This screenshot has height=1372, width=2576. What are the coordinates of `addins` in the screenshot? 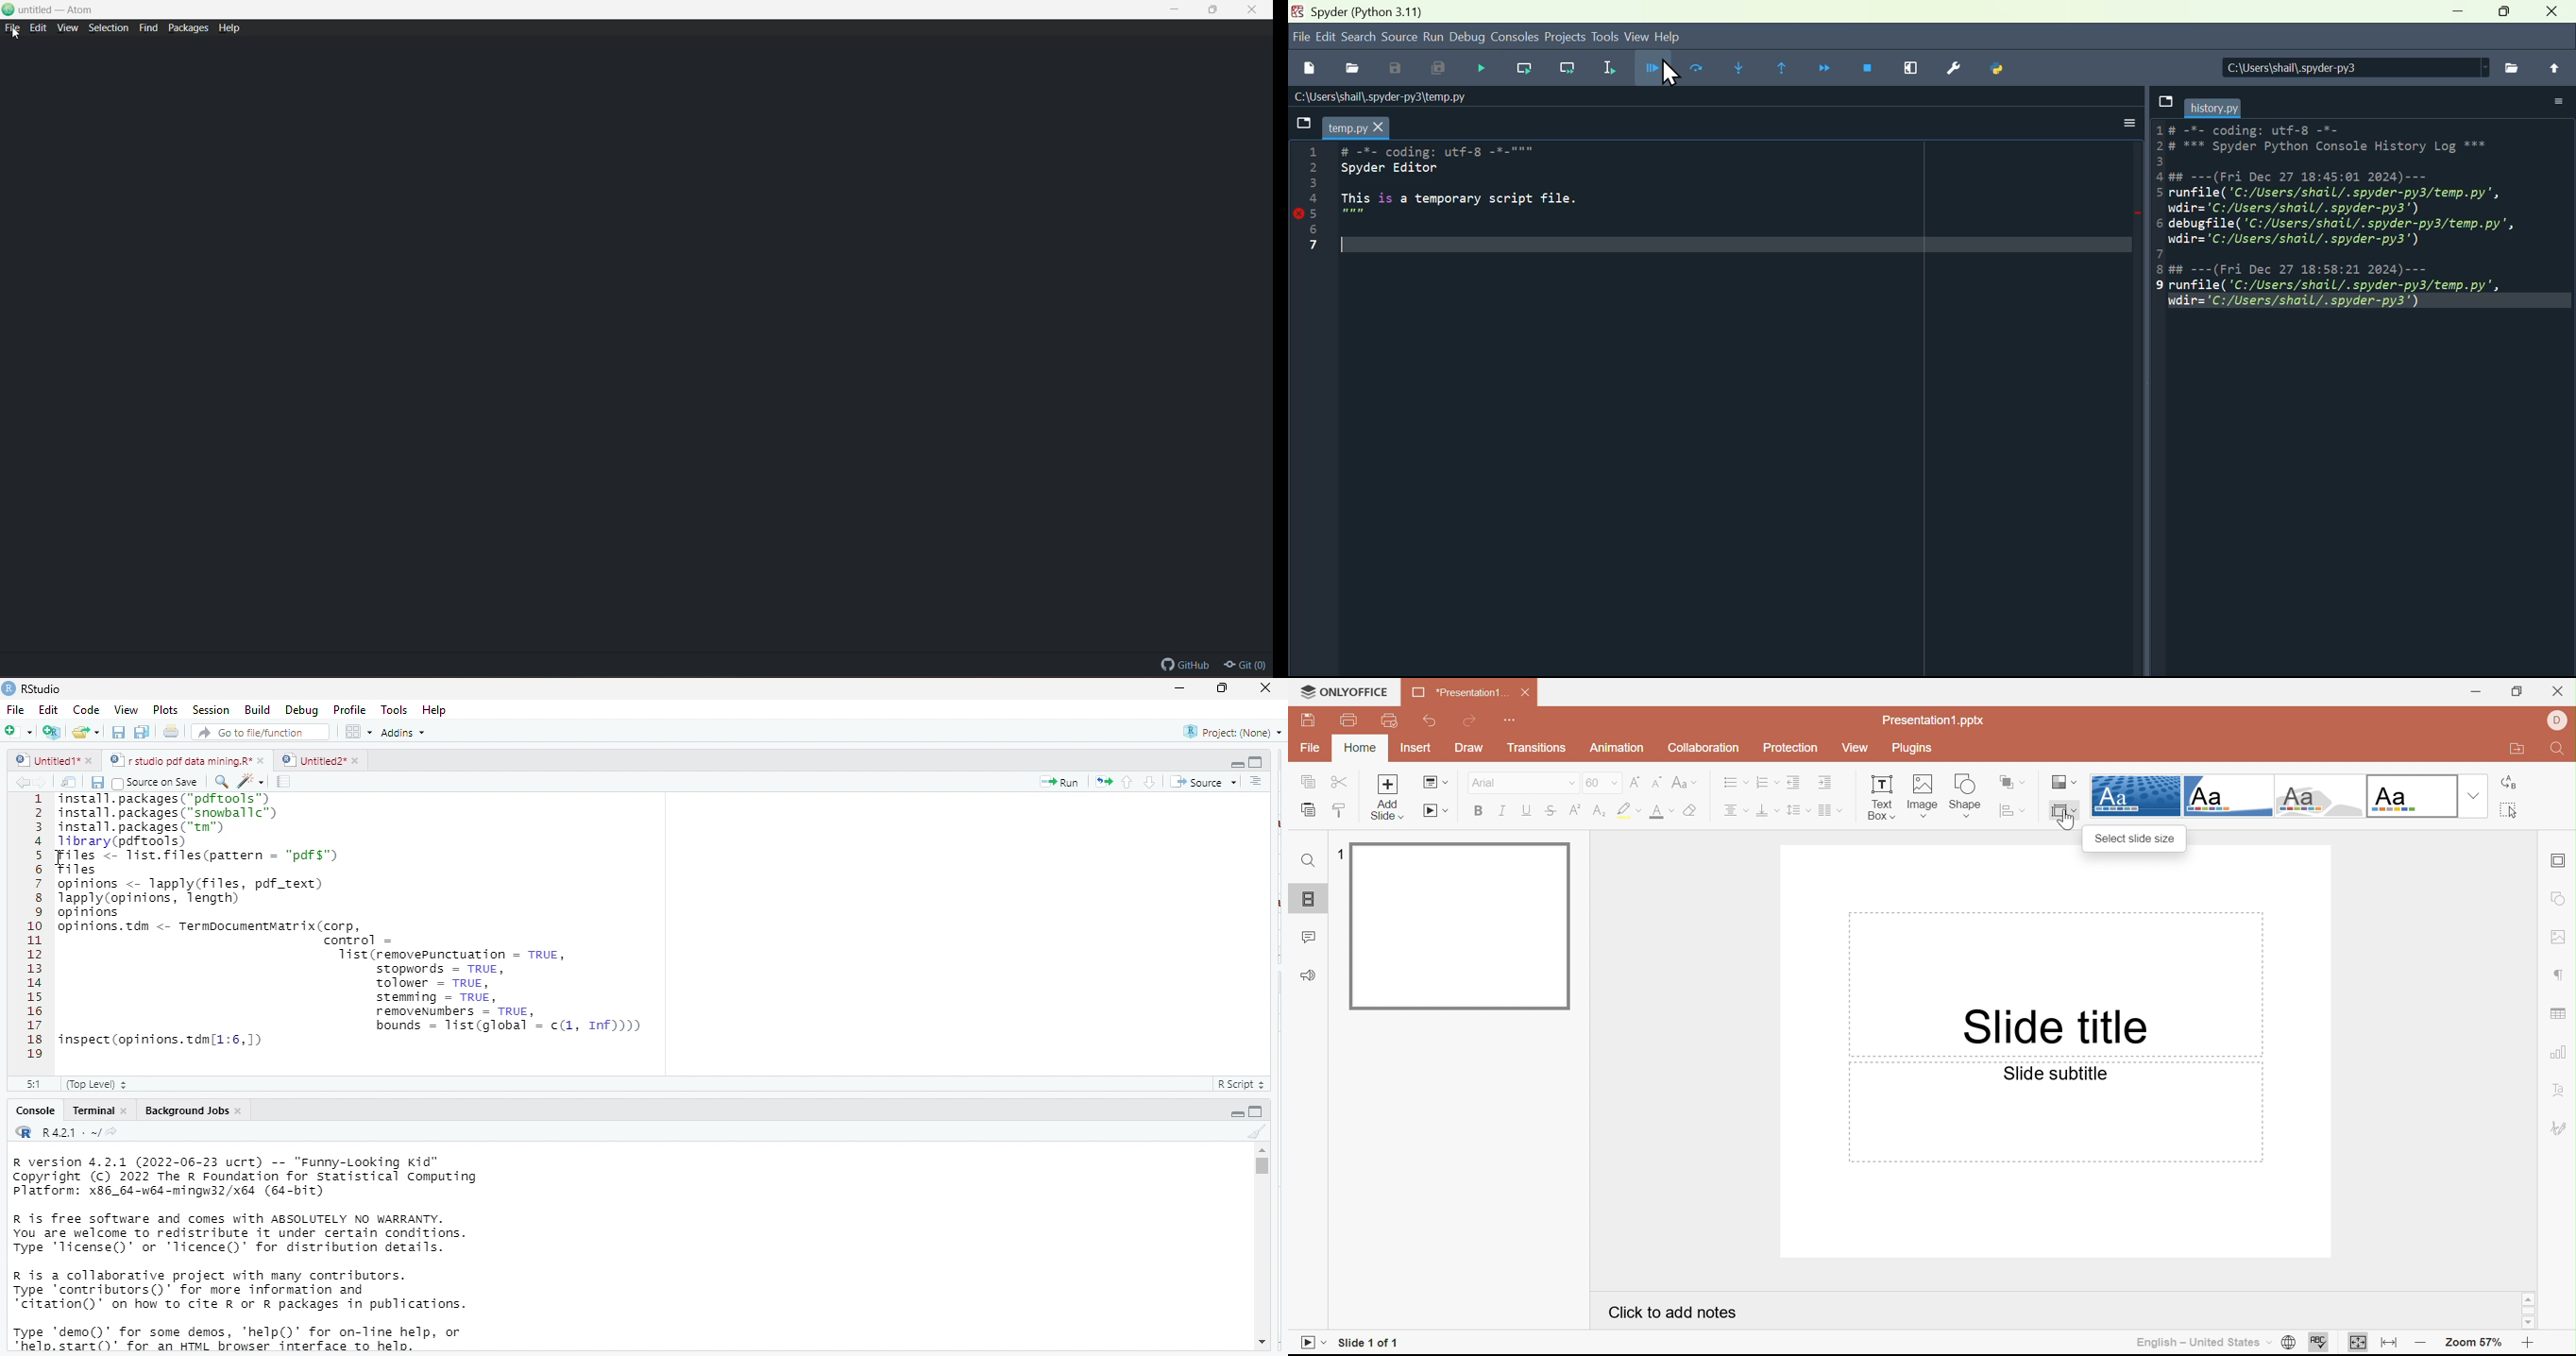 It's located at (408, 732).